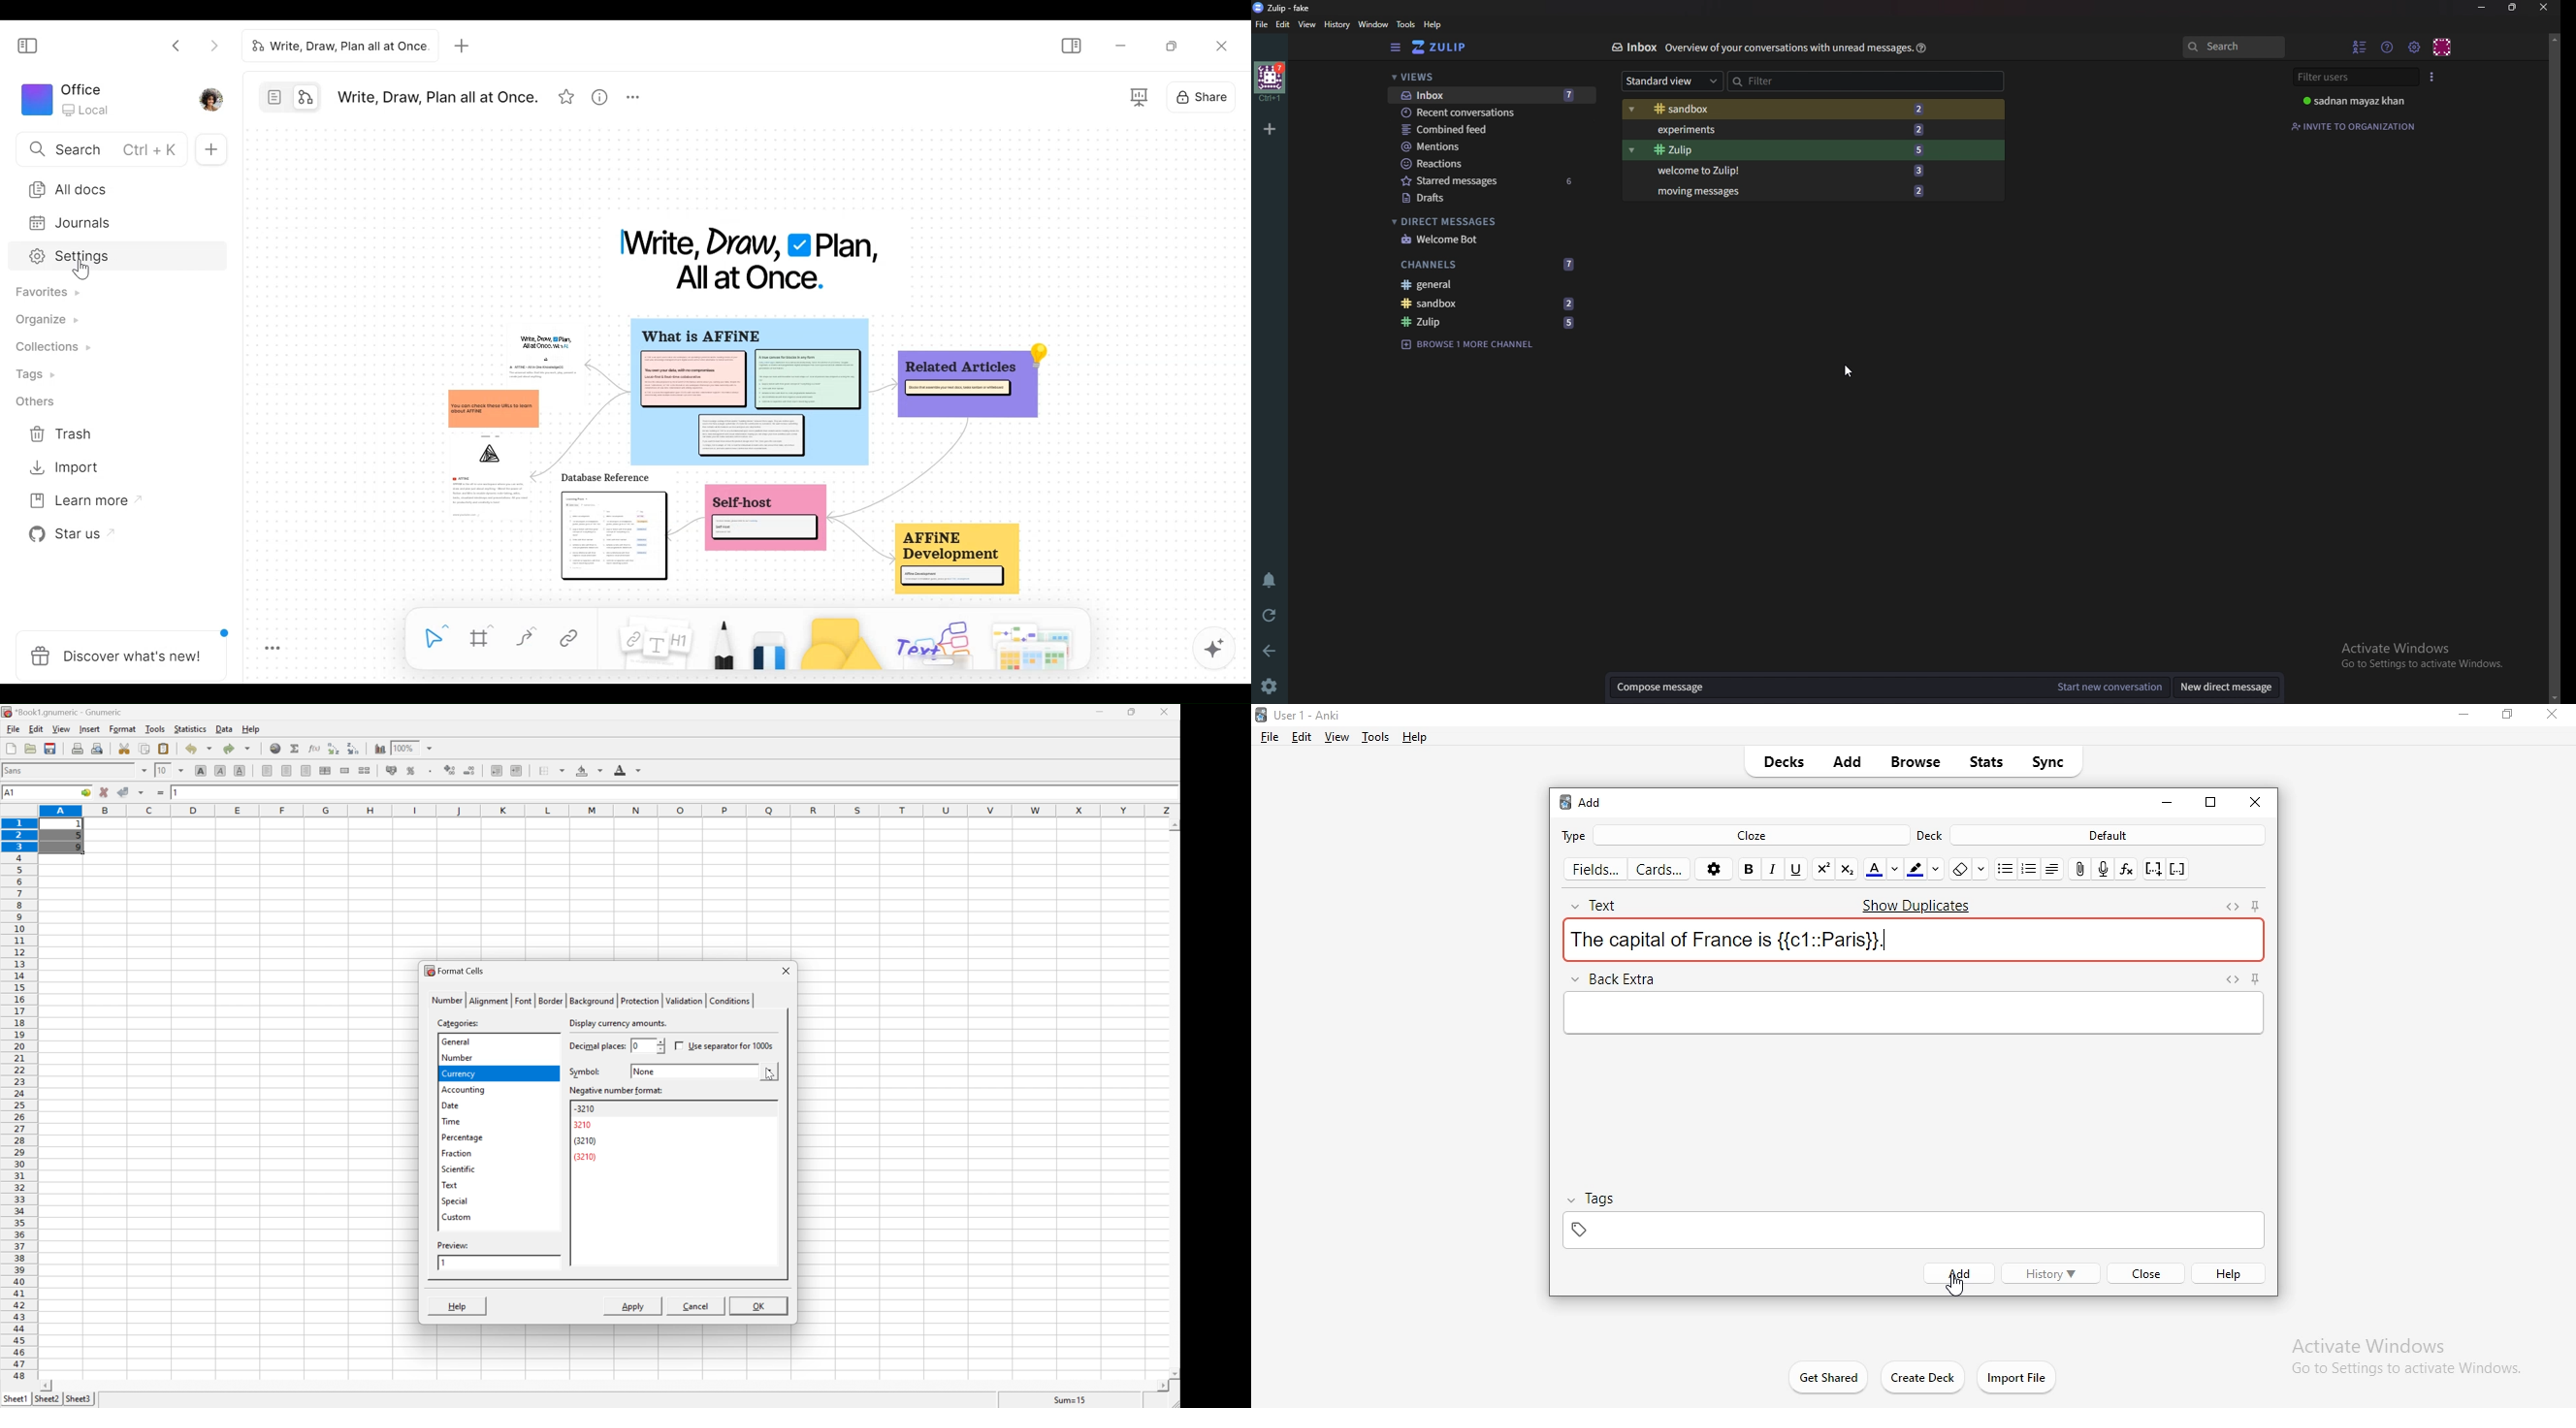 This screenshot has height=1428, width=2576. Describe the element at coordinates (277, 649) in the screenshot. I see `Toggle Zoom Tool bar` at that location.